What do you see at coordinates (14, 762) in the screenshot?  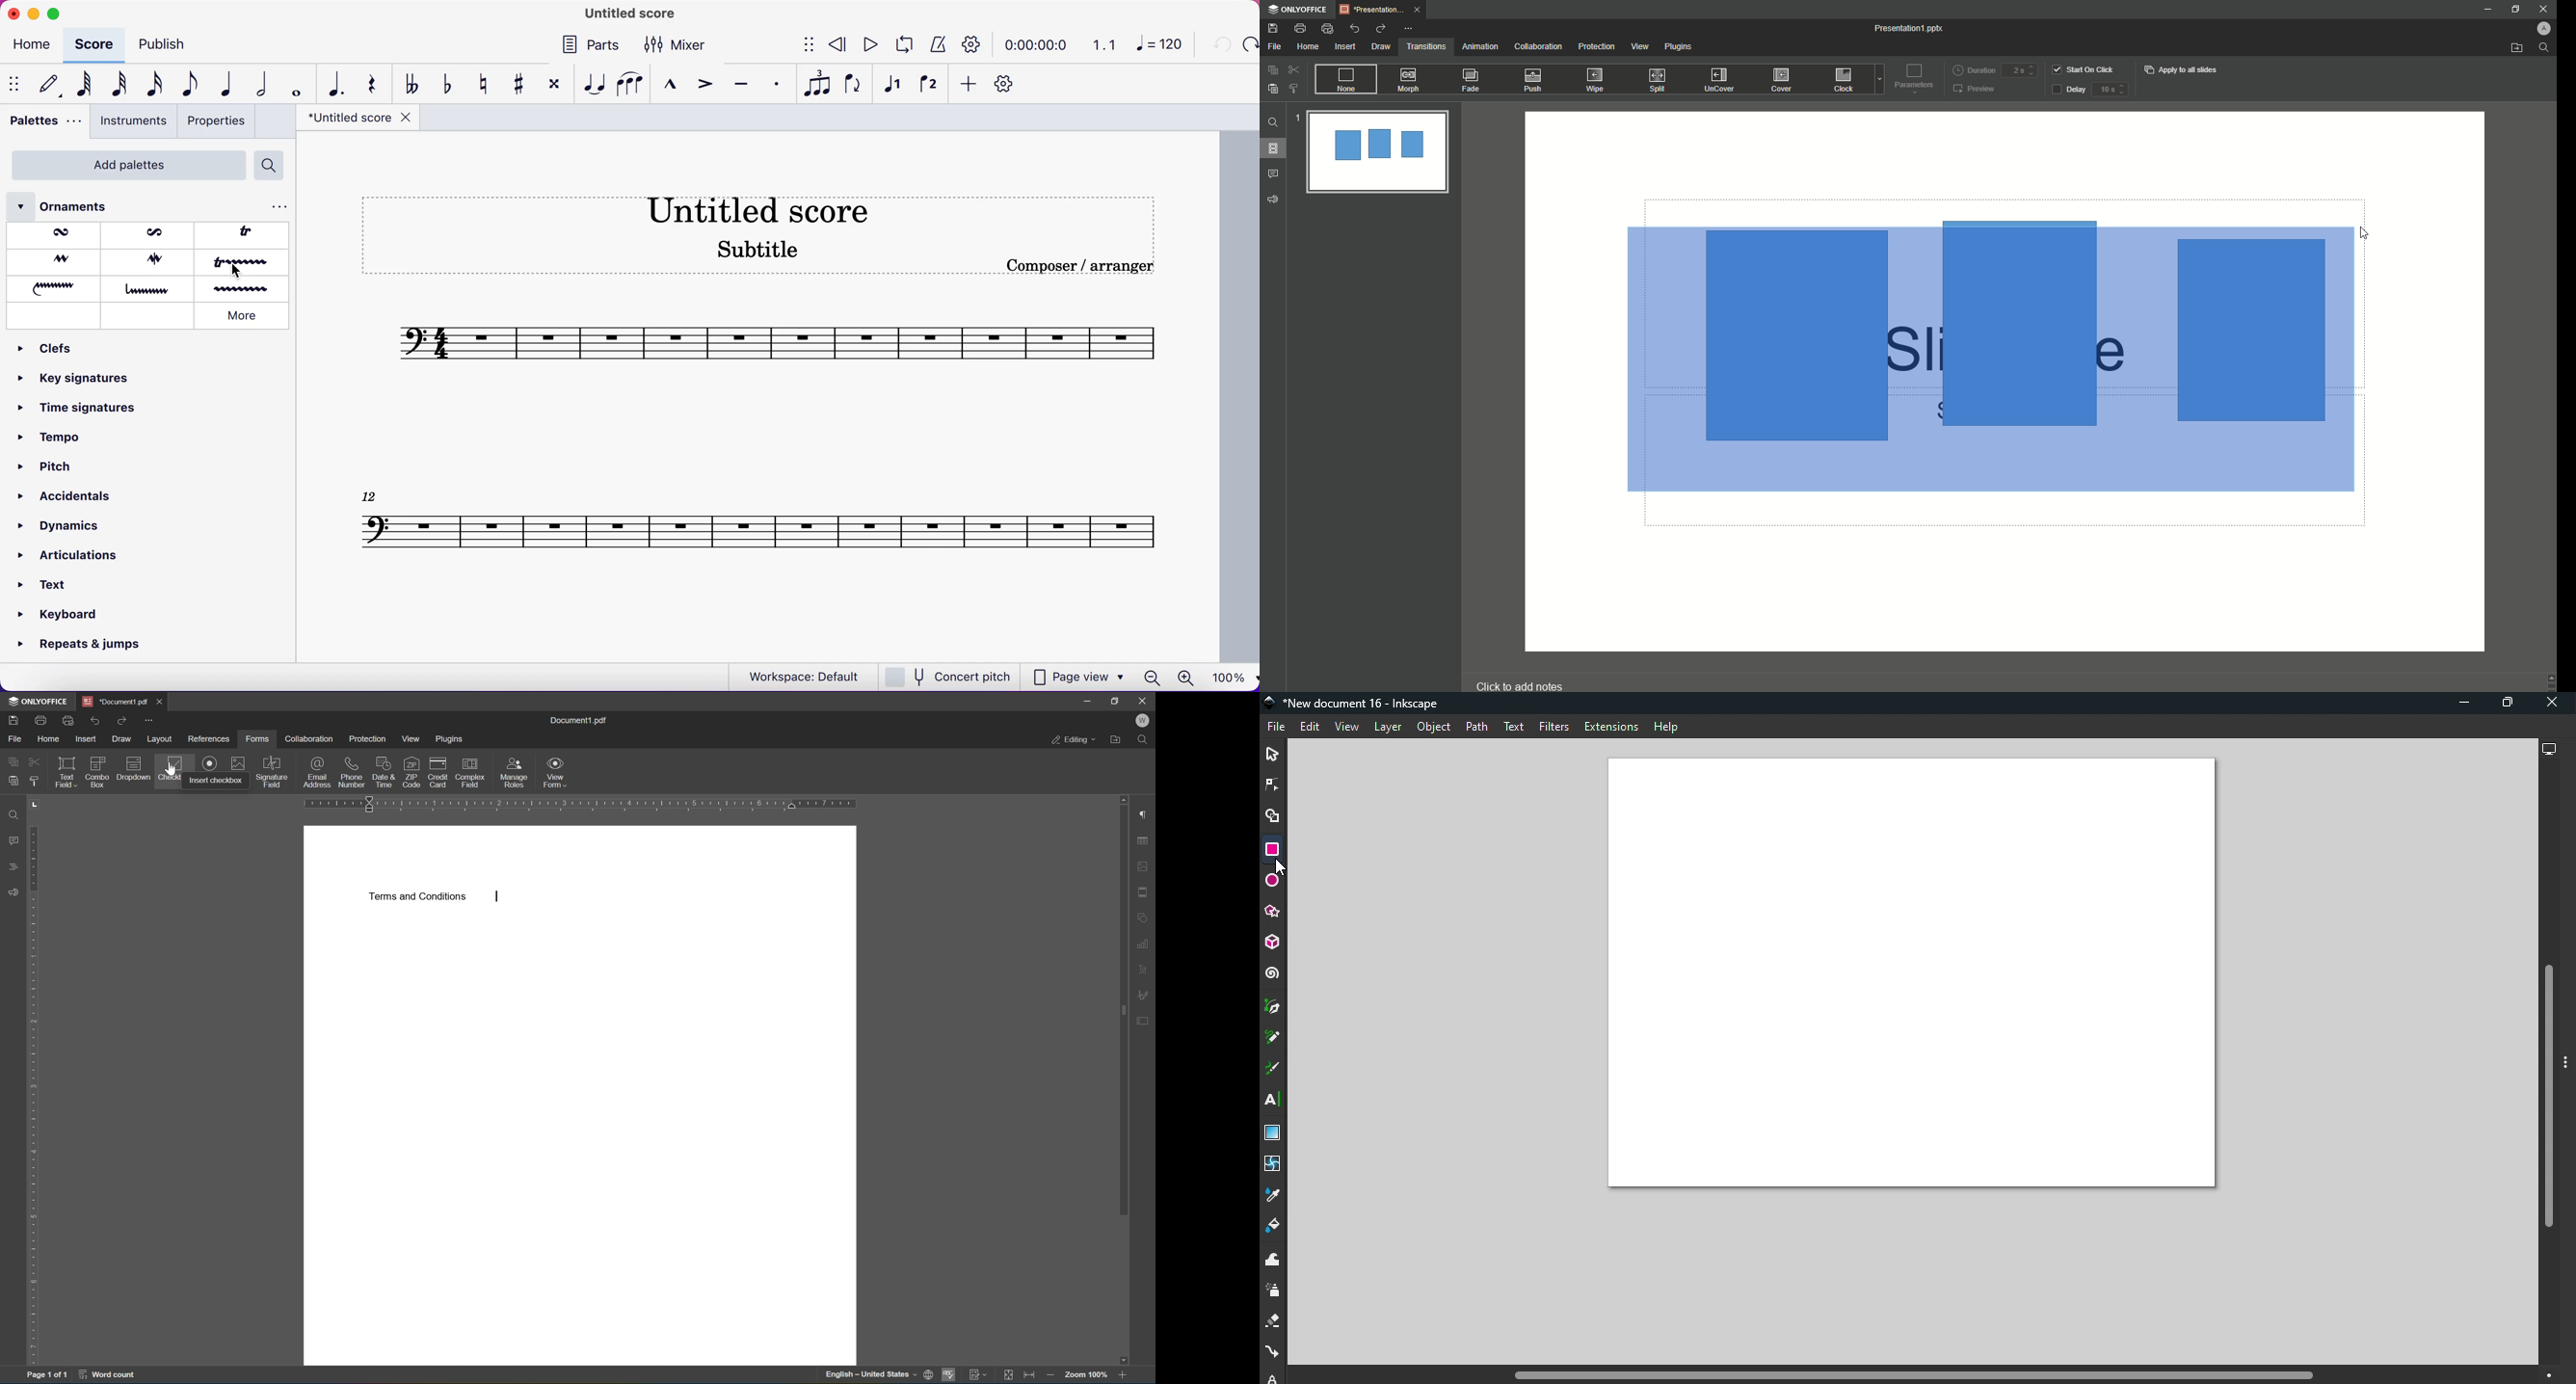 I see `copy` at bounding box center [14, 762].